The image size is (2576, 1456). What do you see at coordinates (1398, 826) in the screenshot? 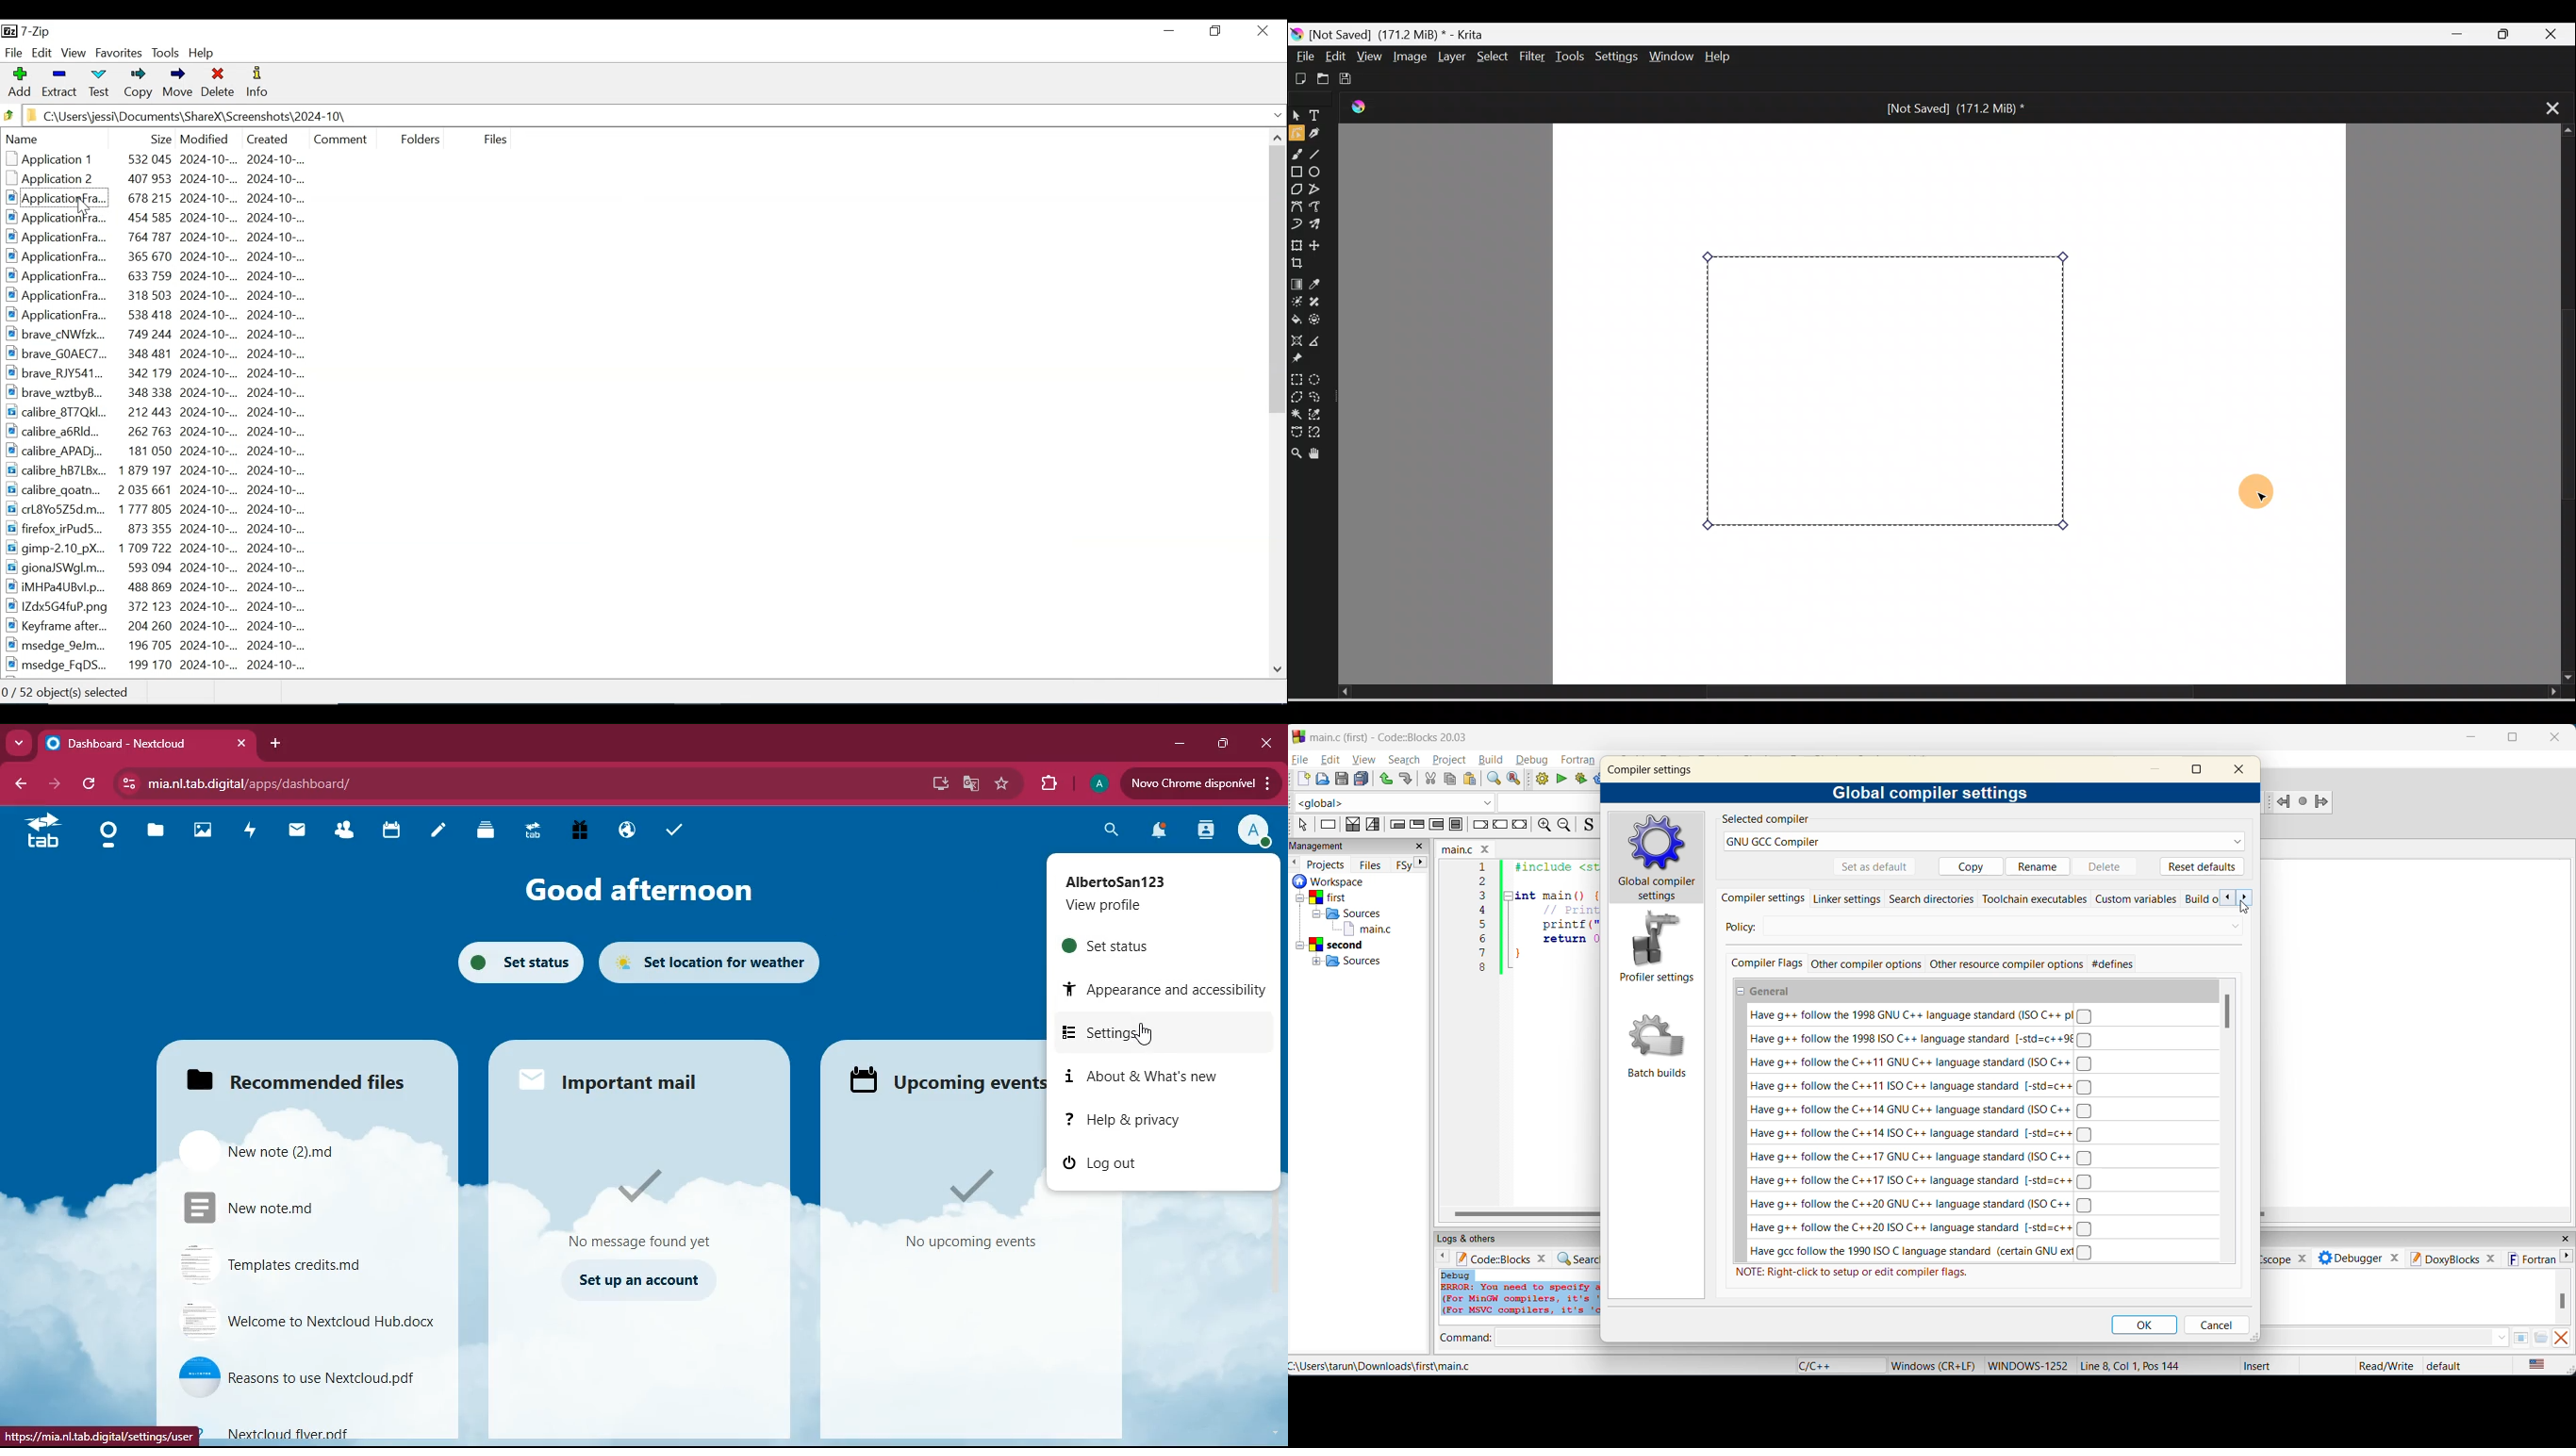
I see `entry-condition loop` at bounding box center [1398, 826].